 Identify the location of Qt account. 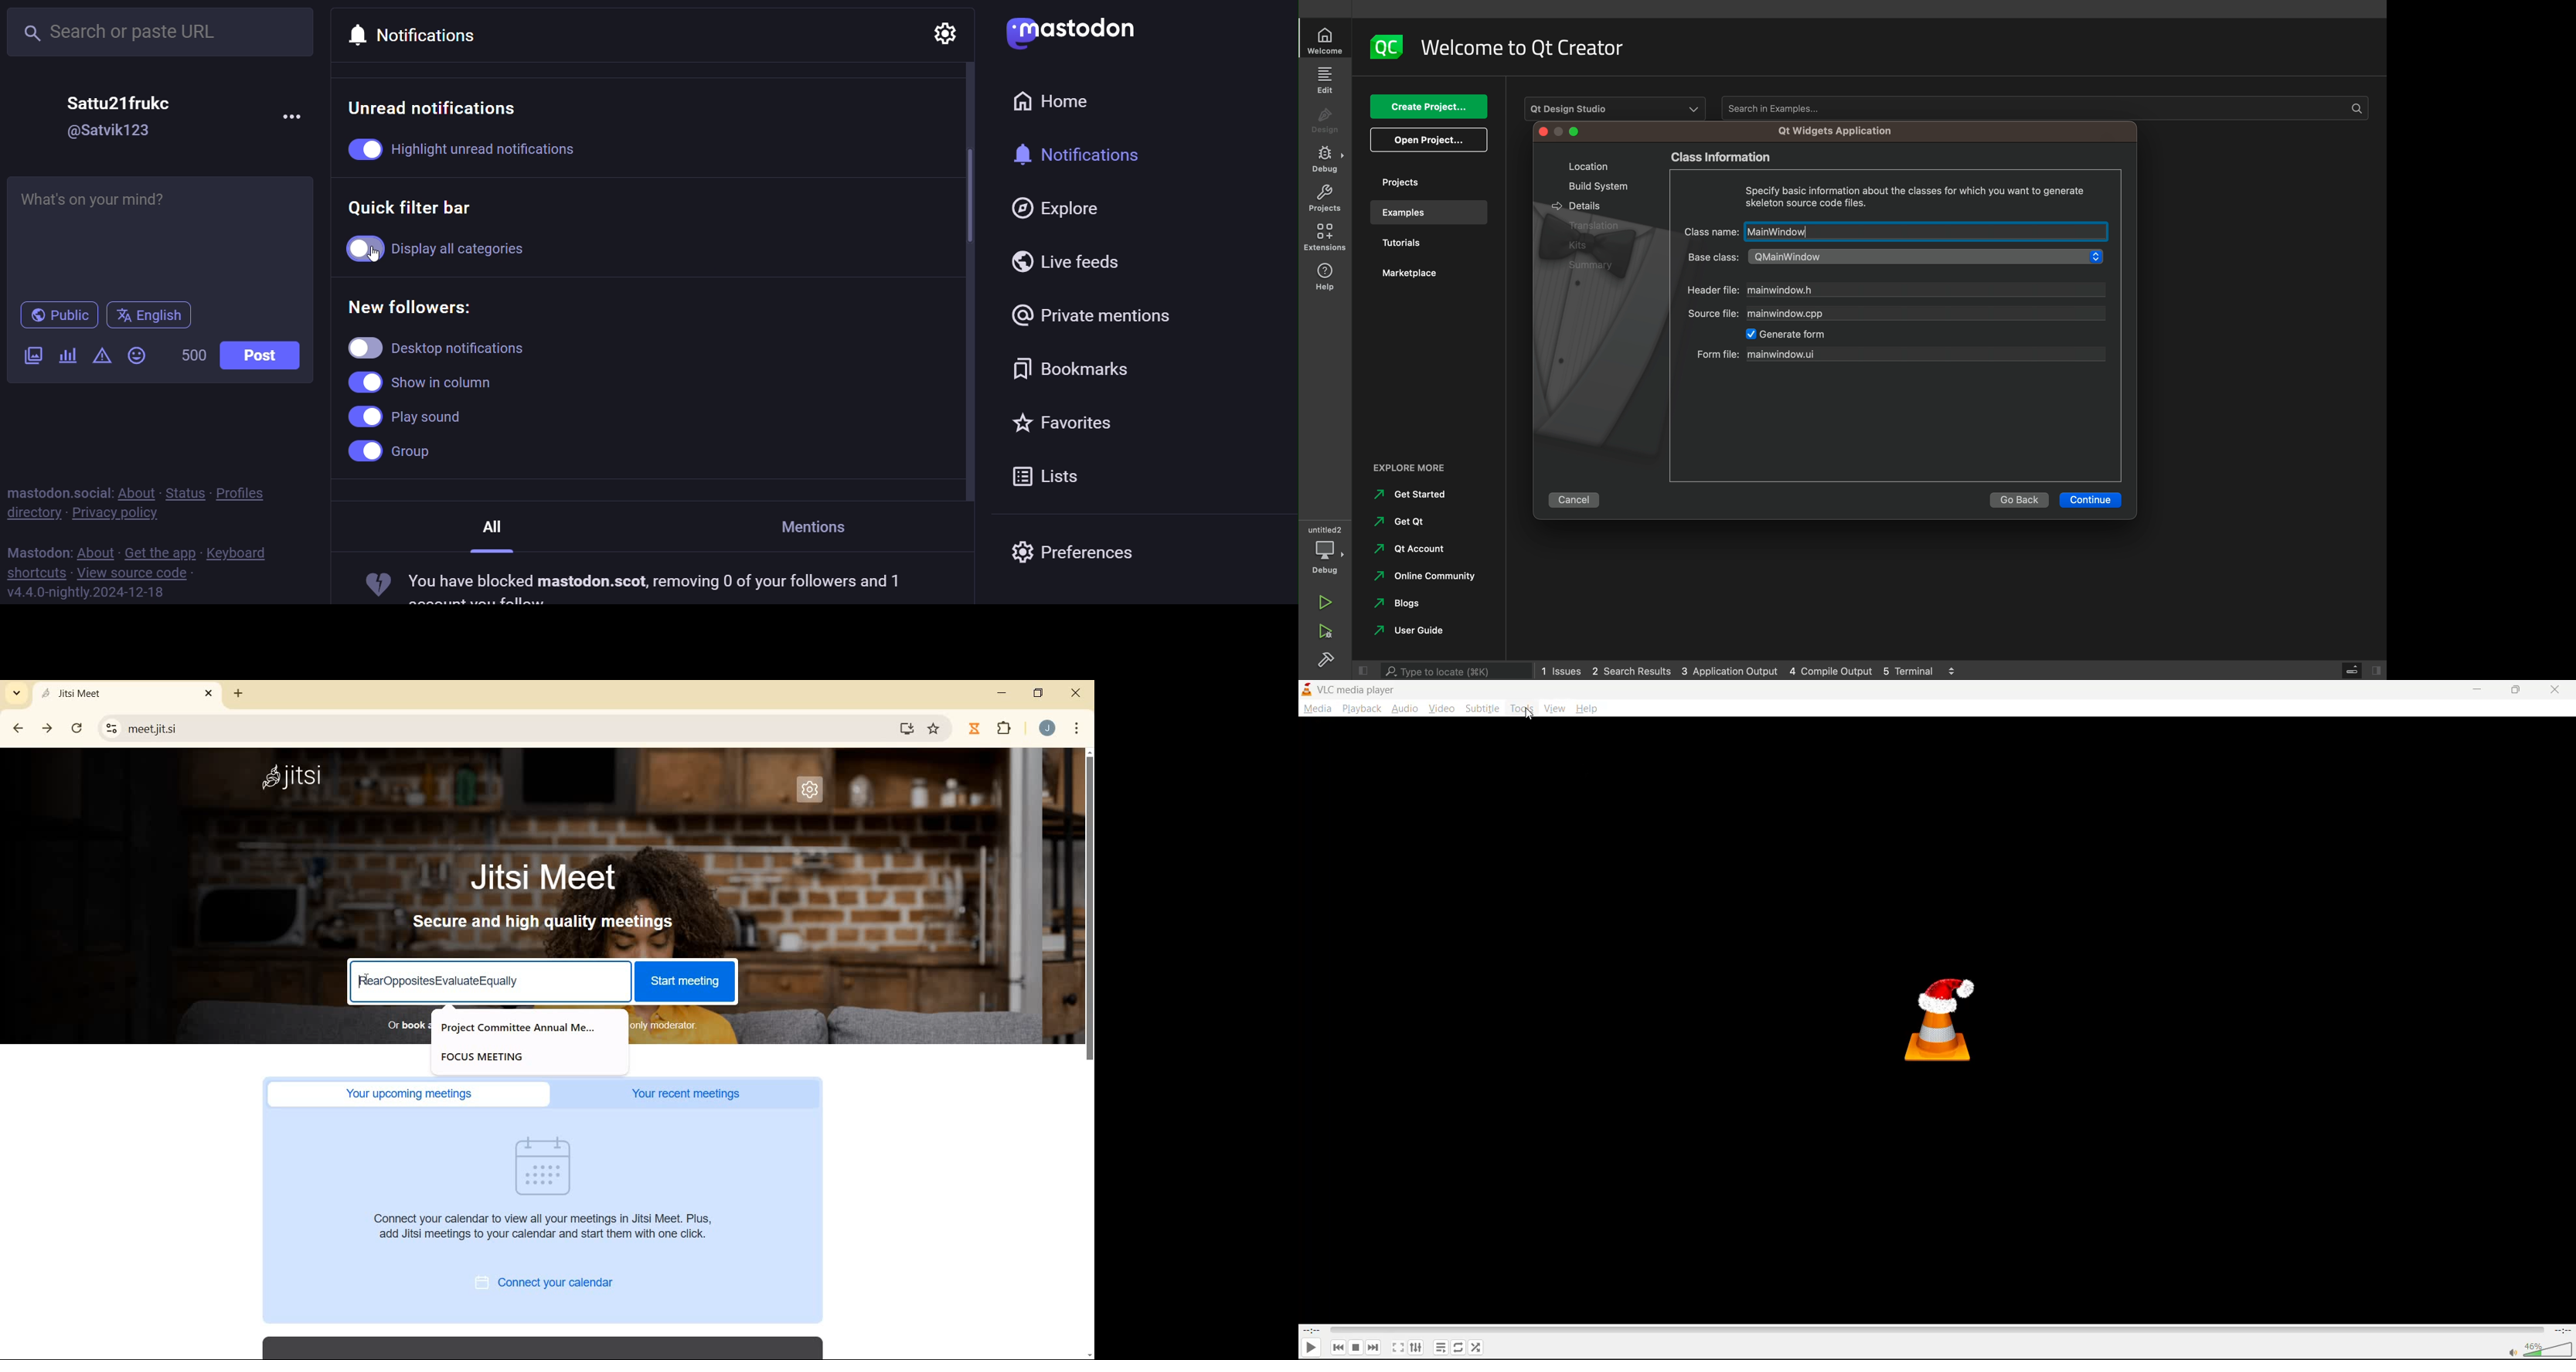
(1407, 552).